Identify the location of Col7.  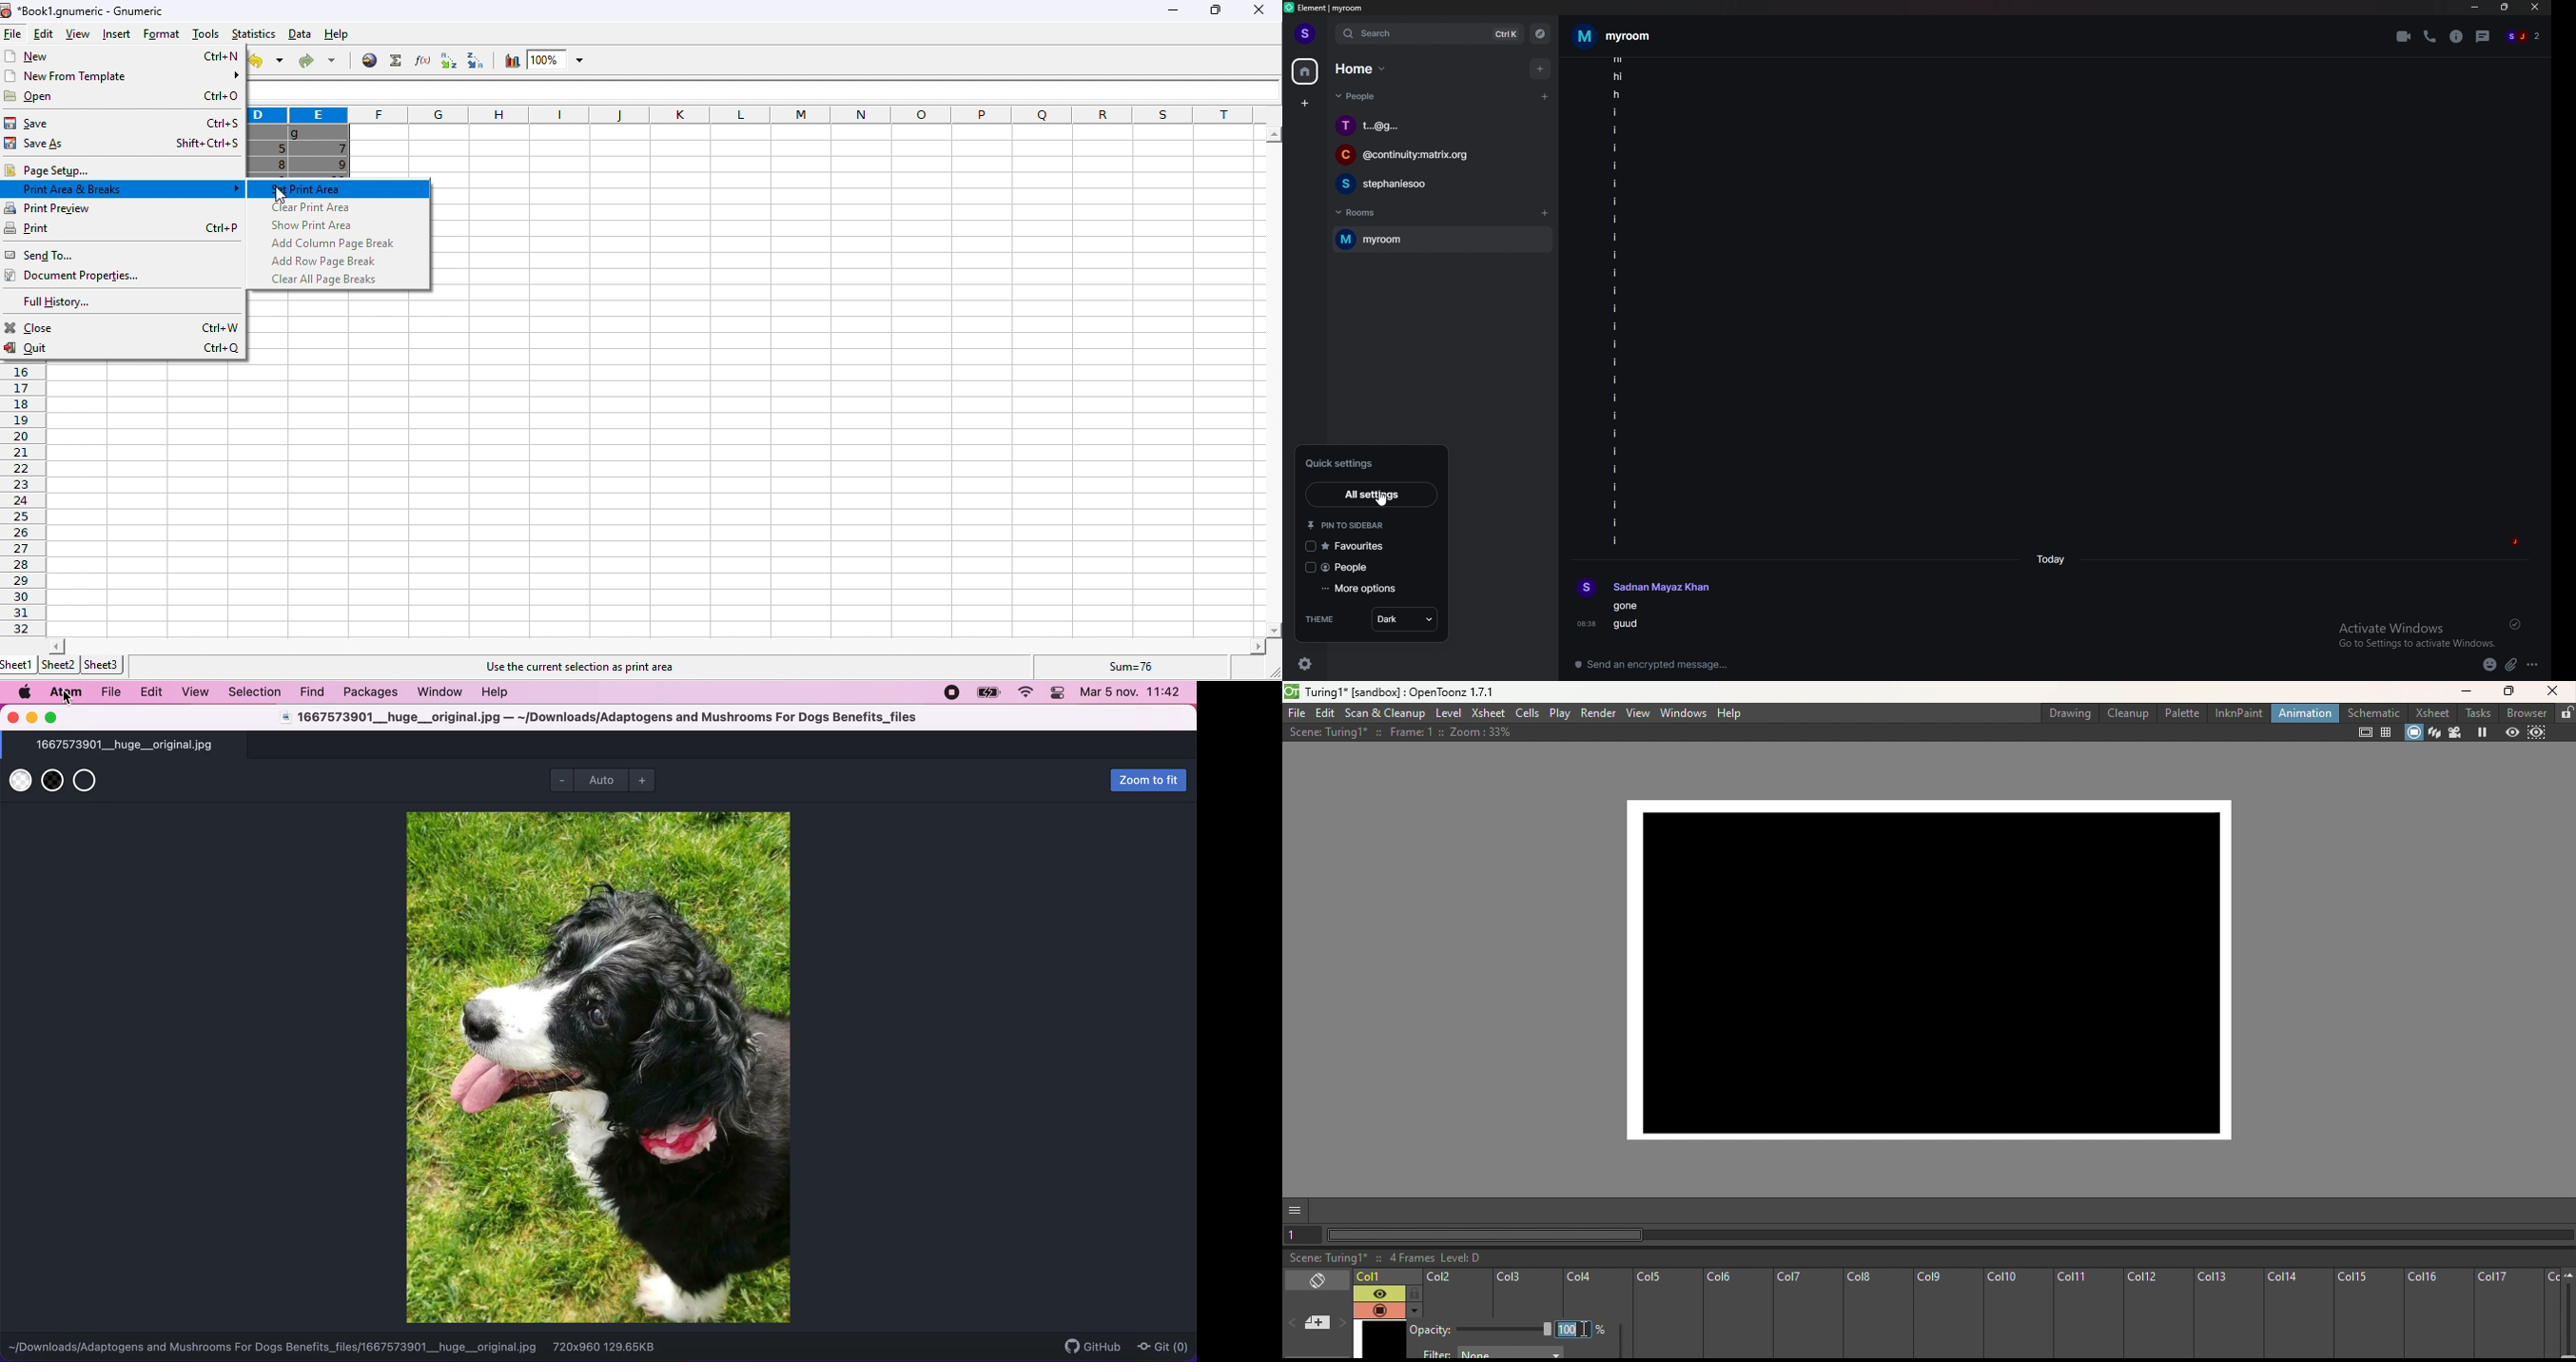
(1806, 1315).